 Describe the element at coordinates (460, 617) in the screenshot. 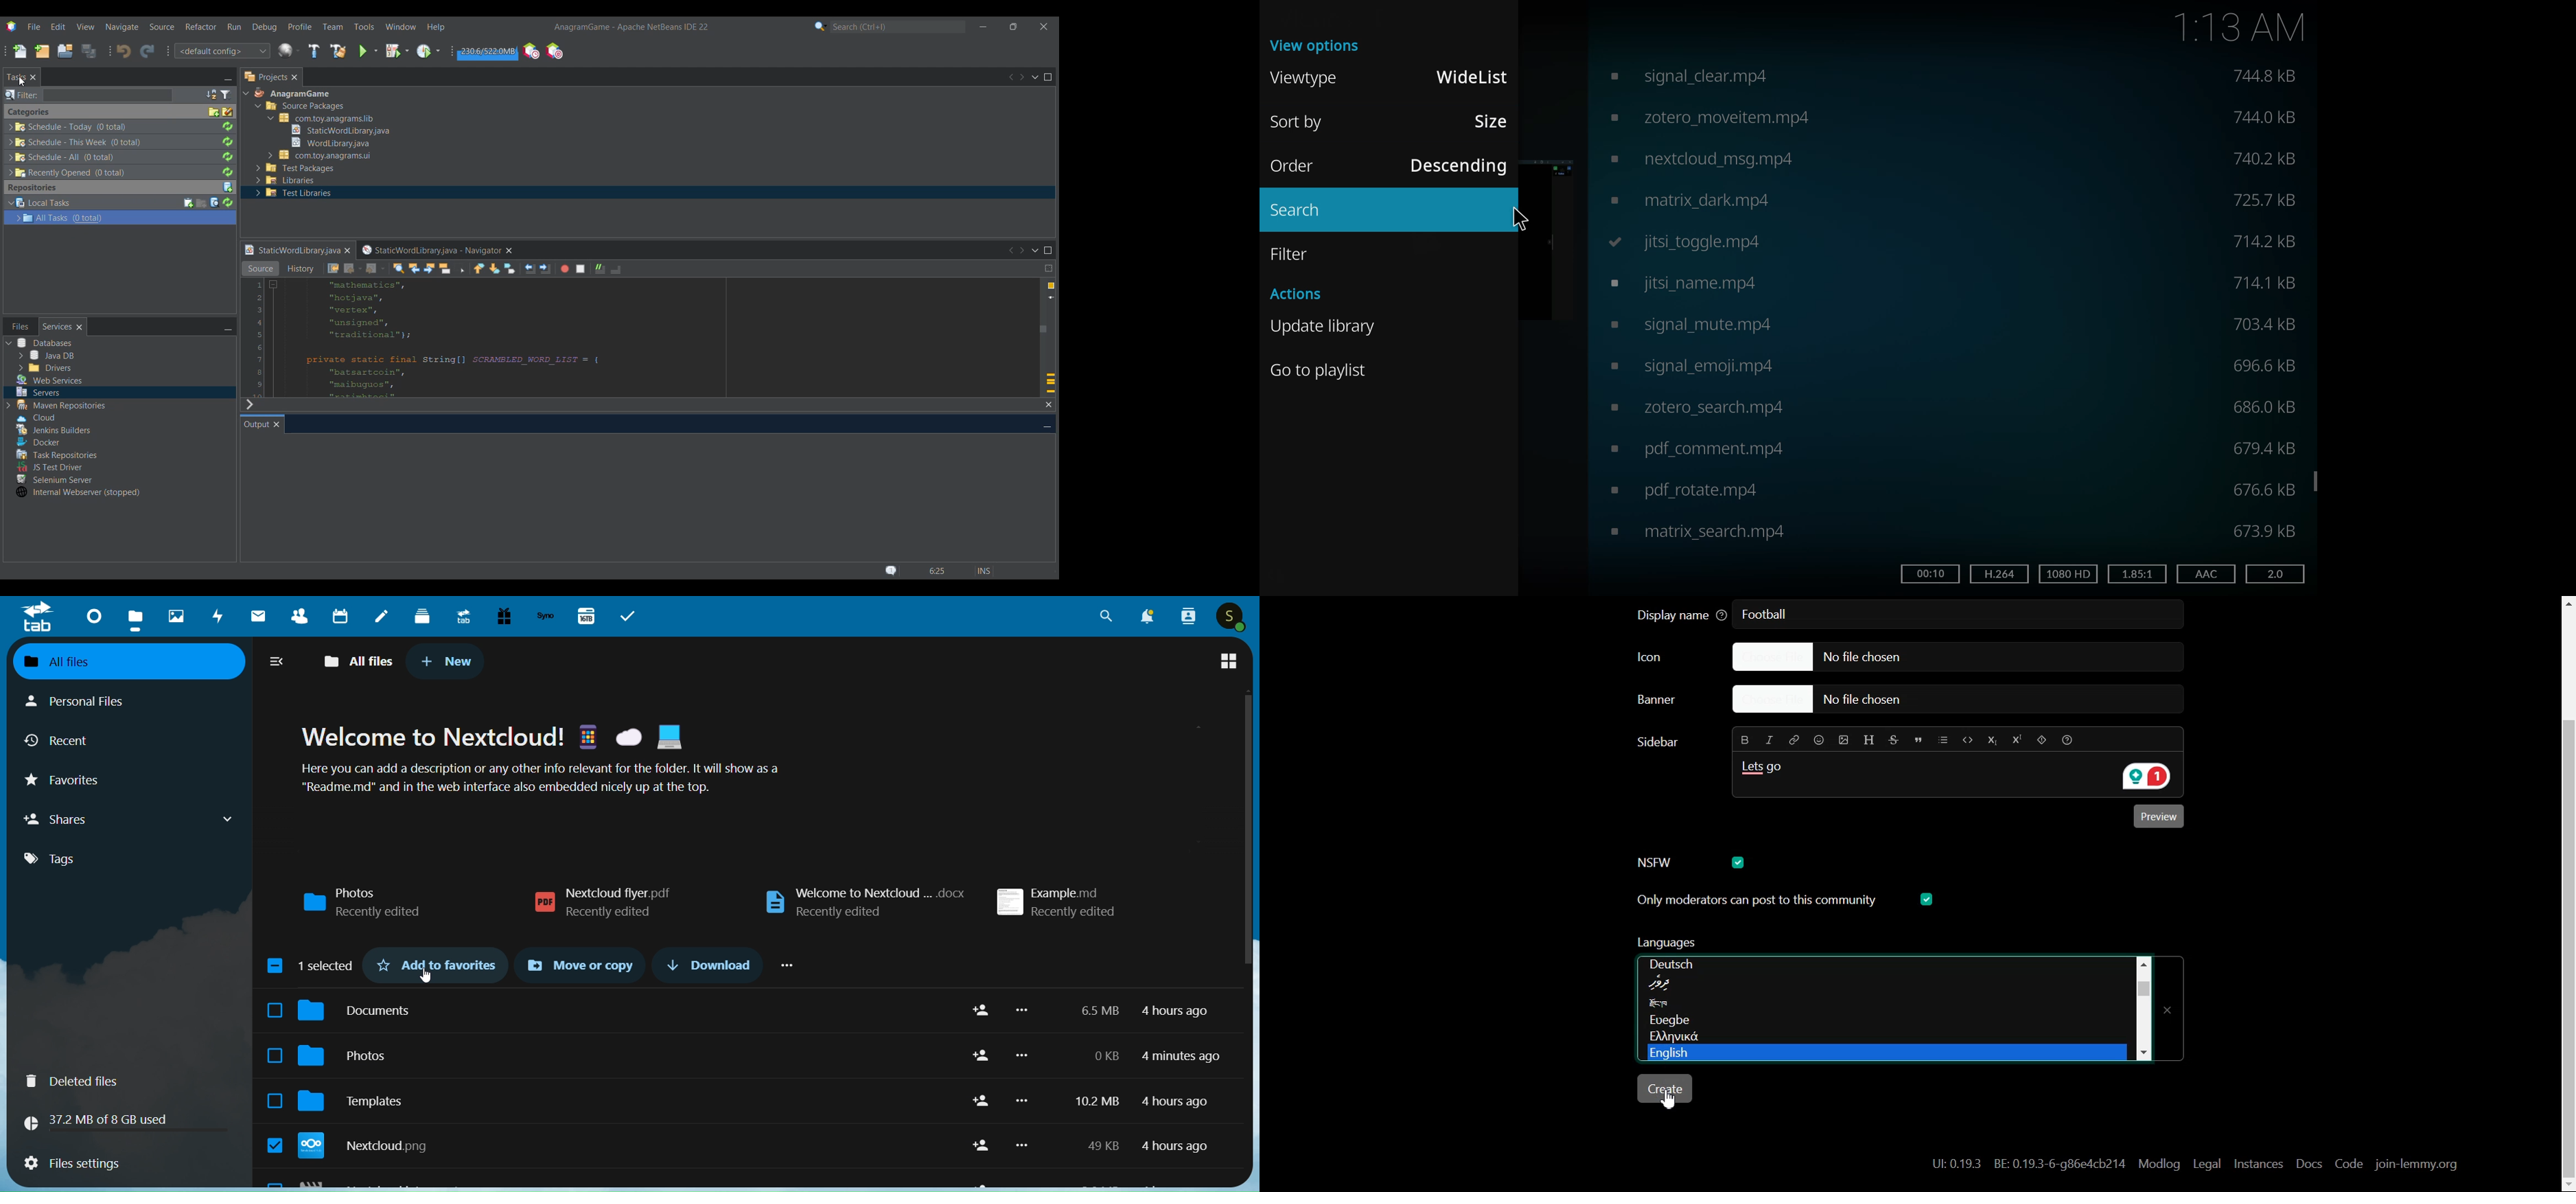

I see `upgrade` at that location.